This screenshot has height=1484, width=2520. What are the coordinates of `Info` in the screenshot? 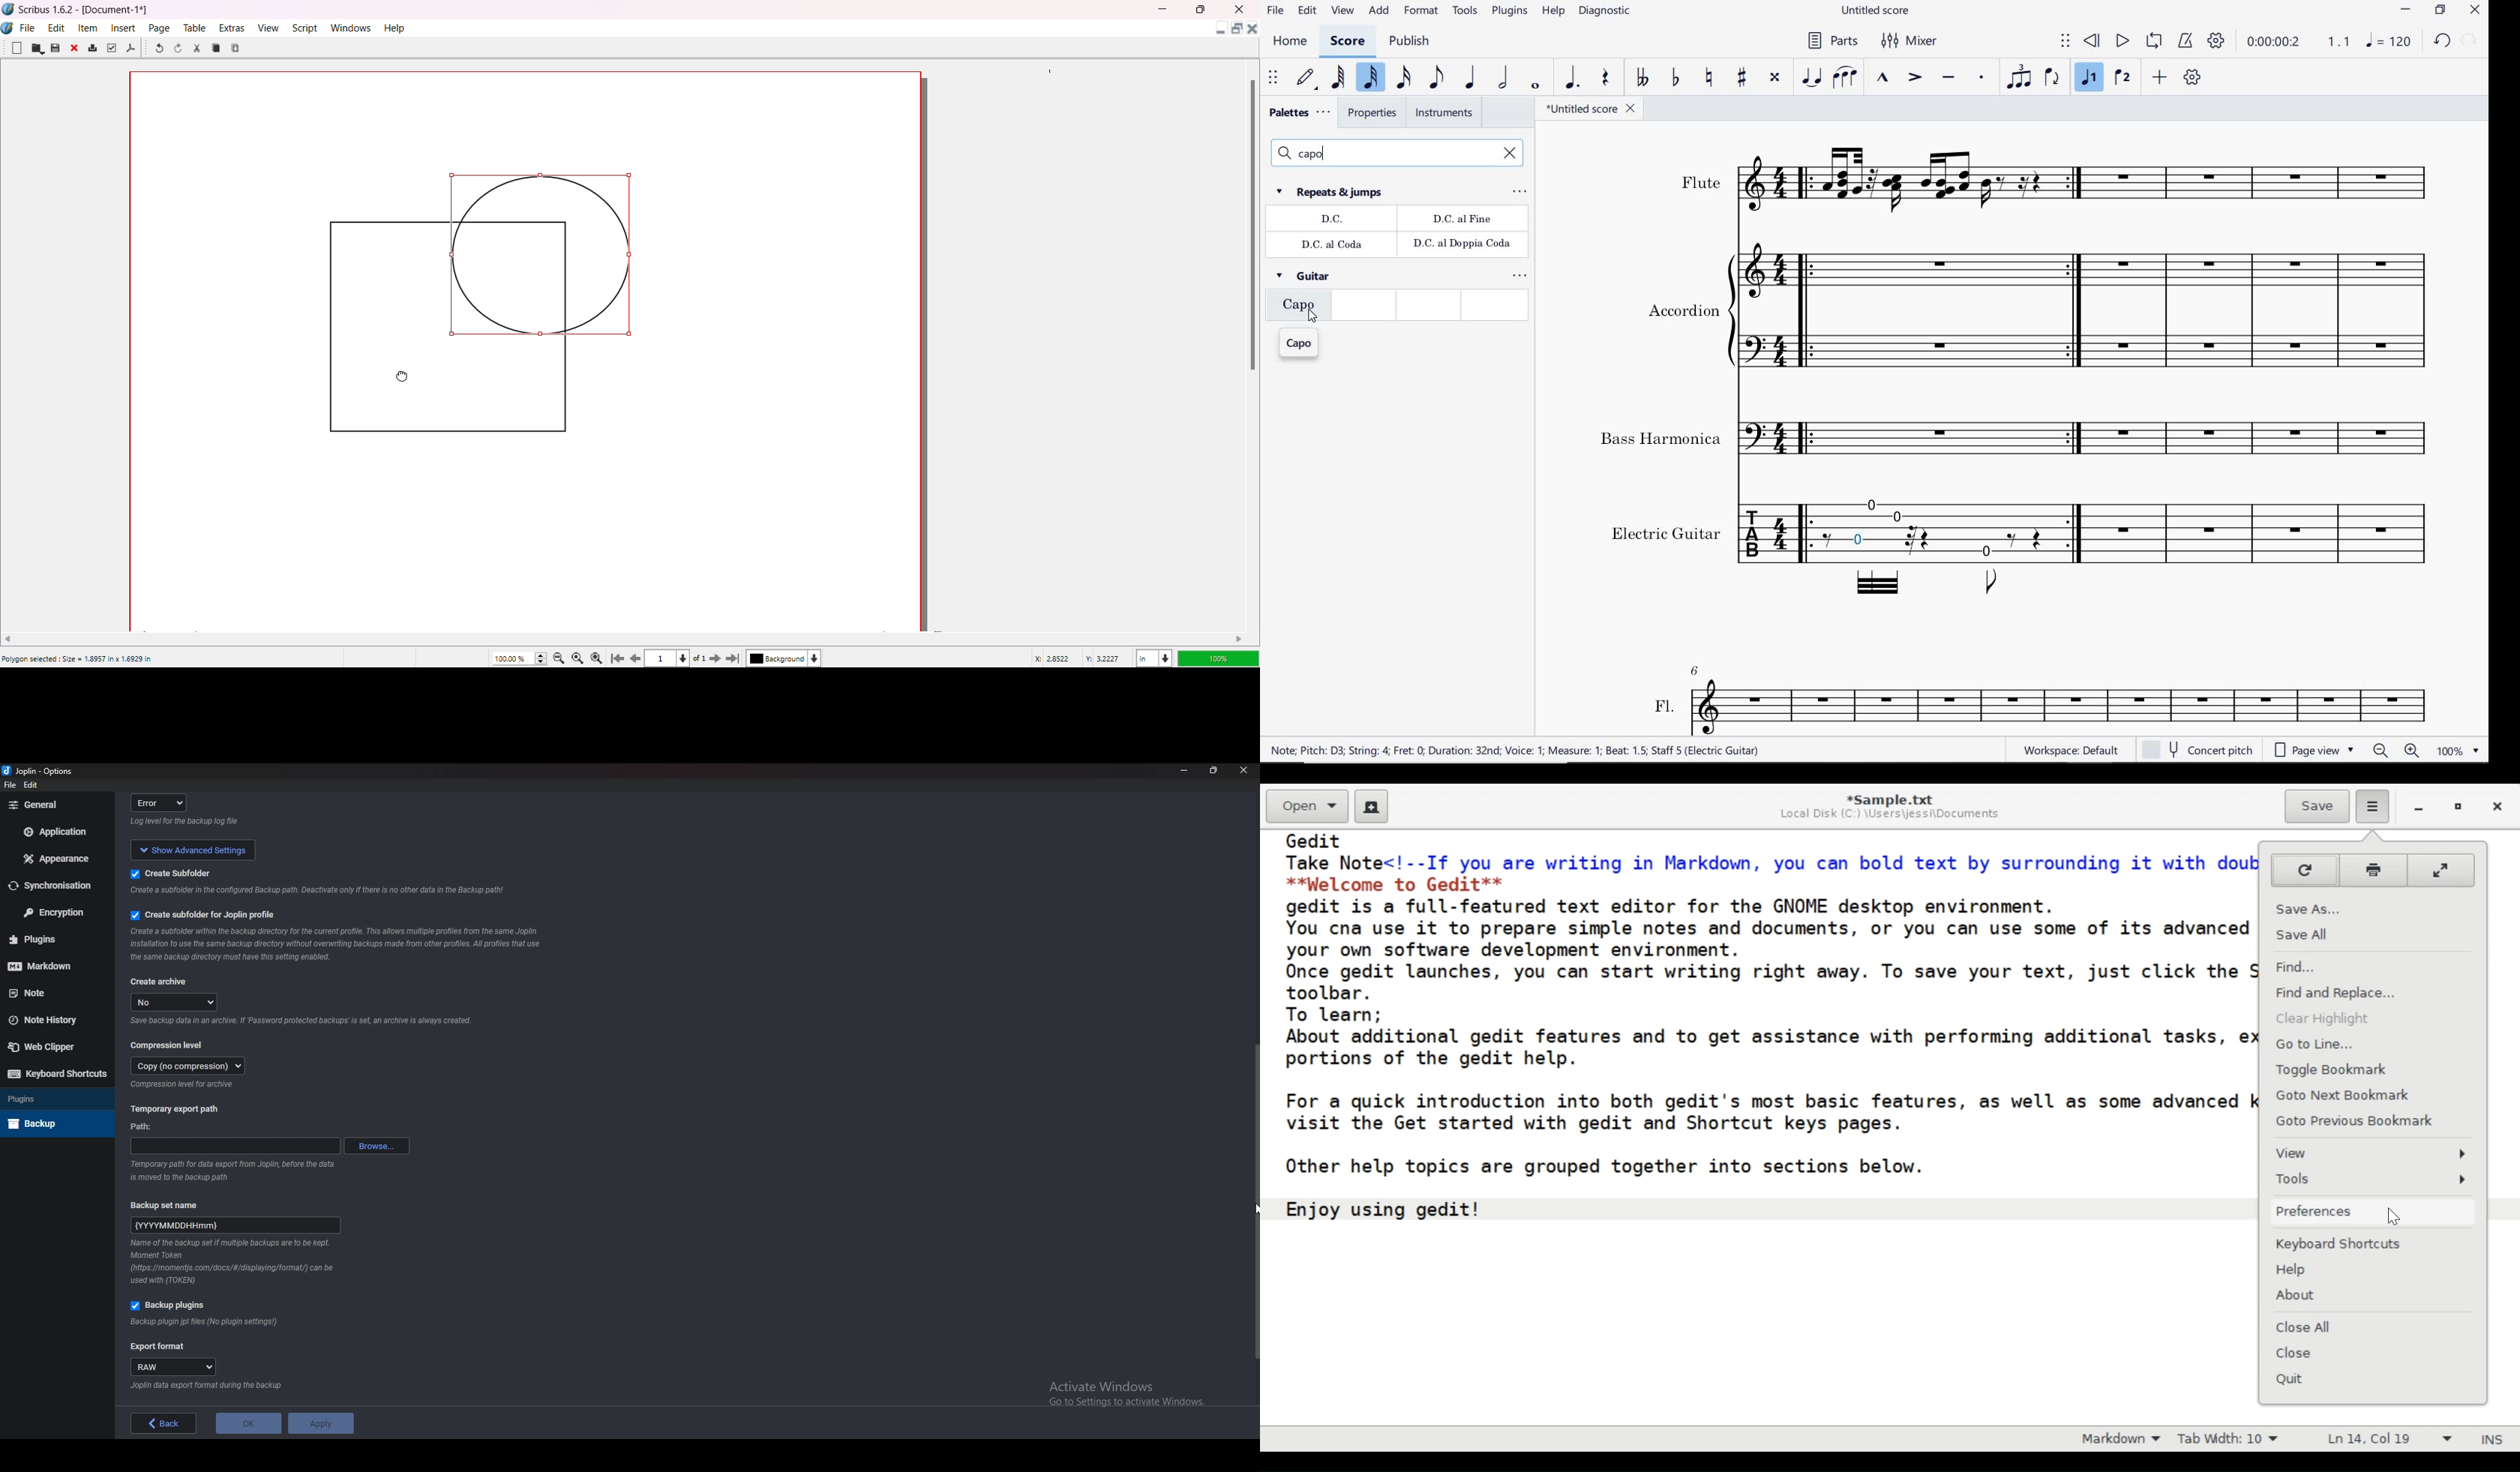 It's located at (205, 1322).